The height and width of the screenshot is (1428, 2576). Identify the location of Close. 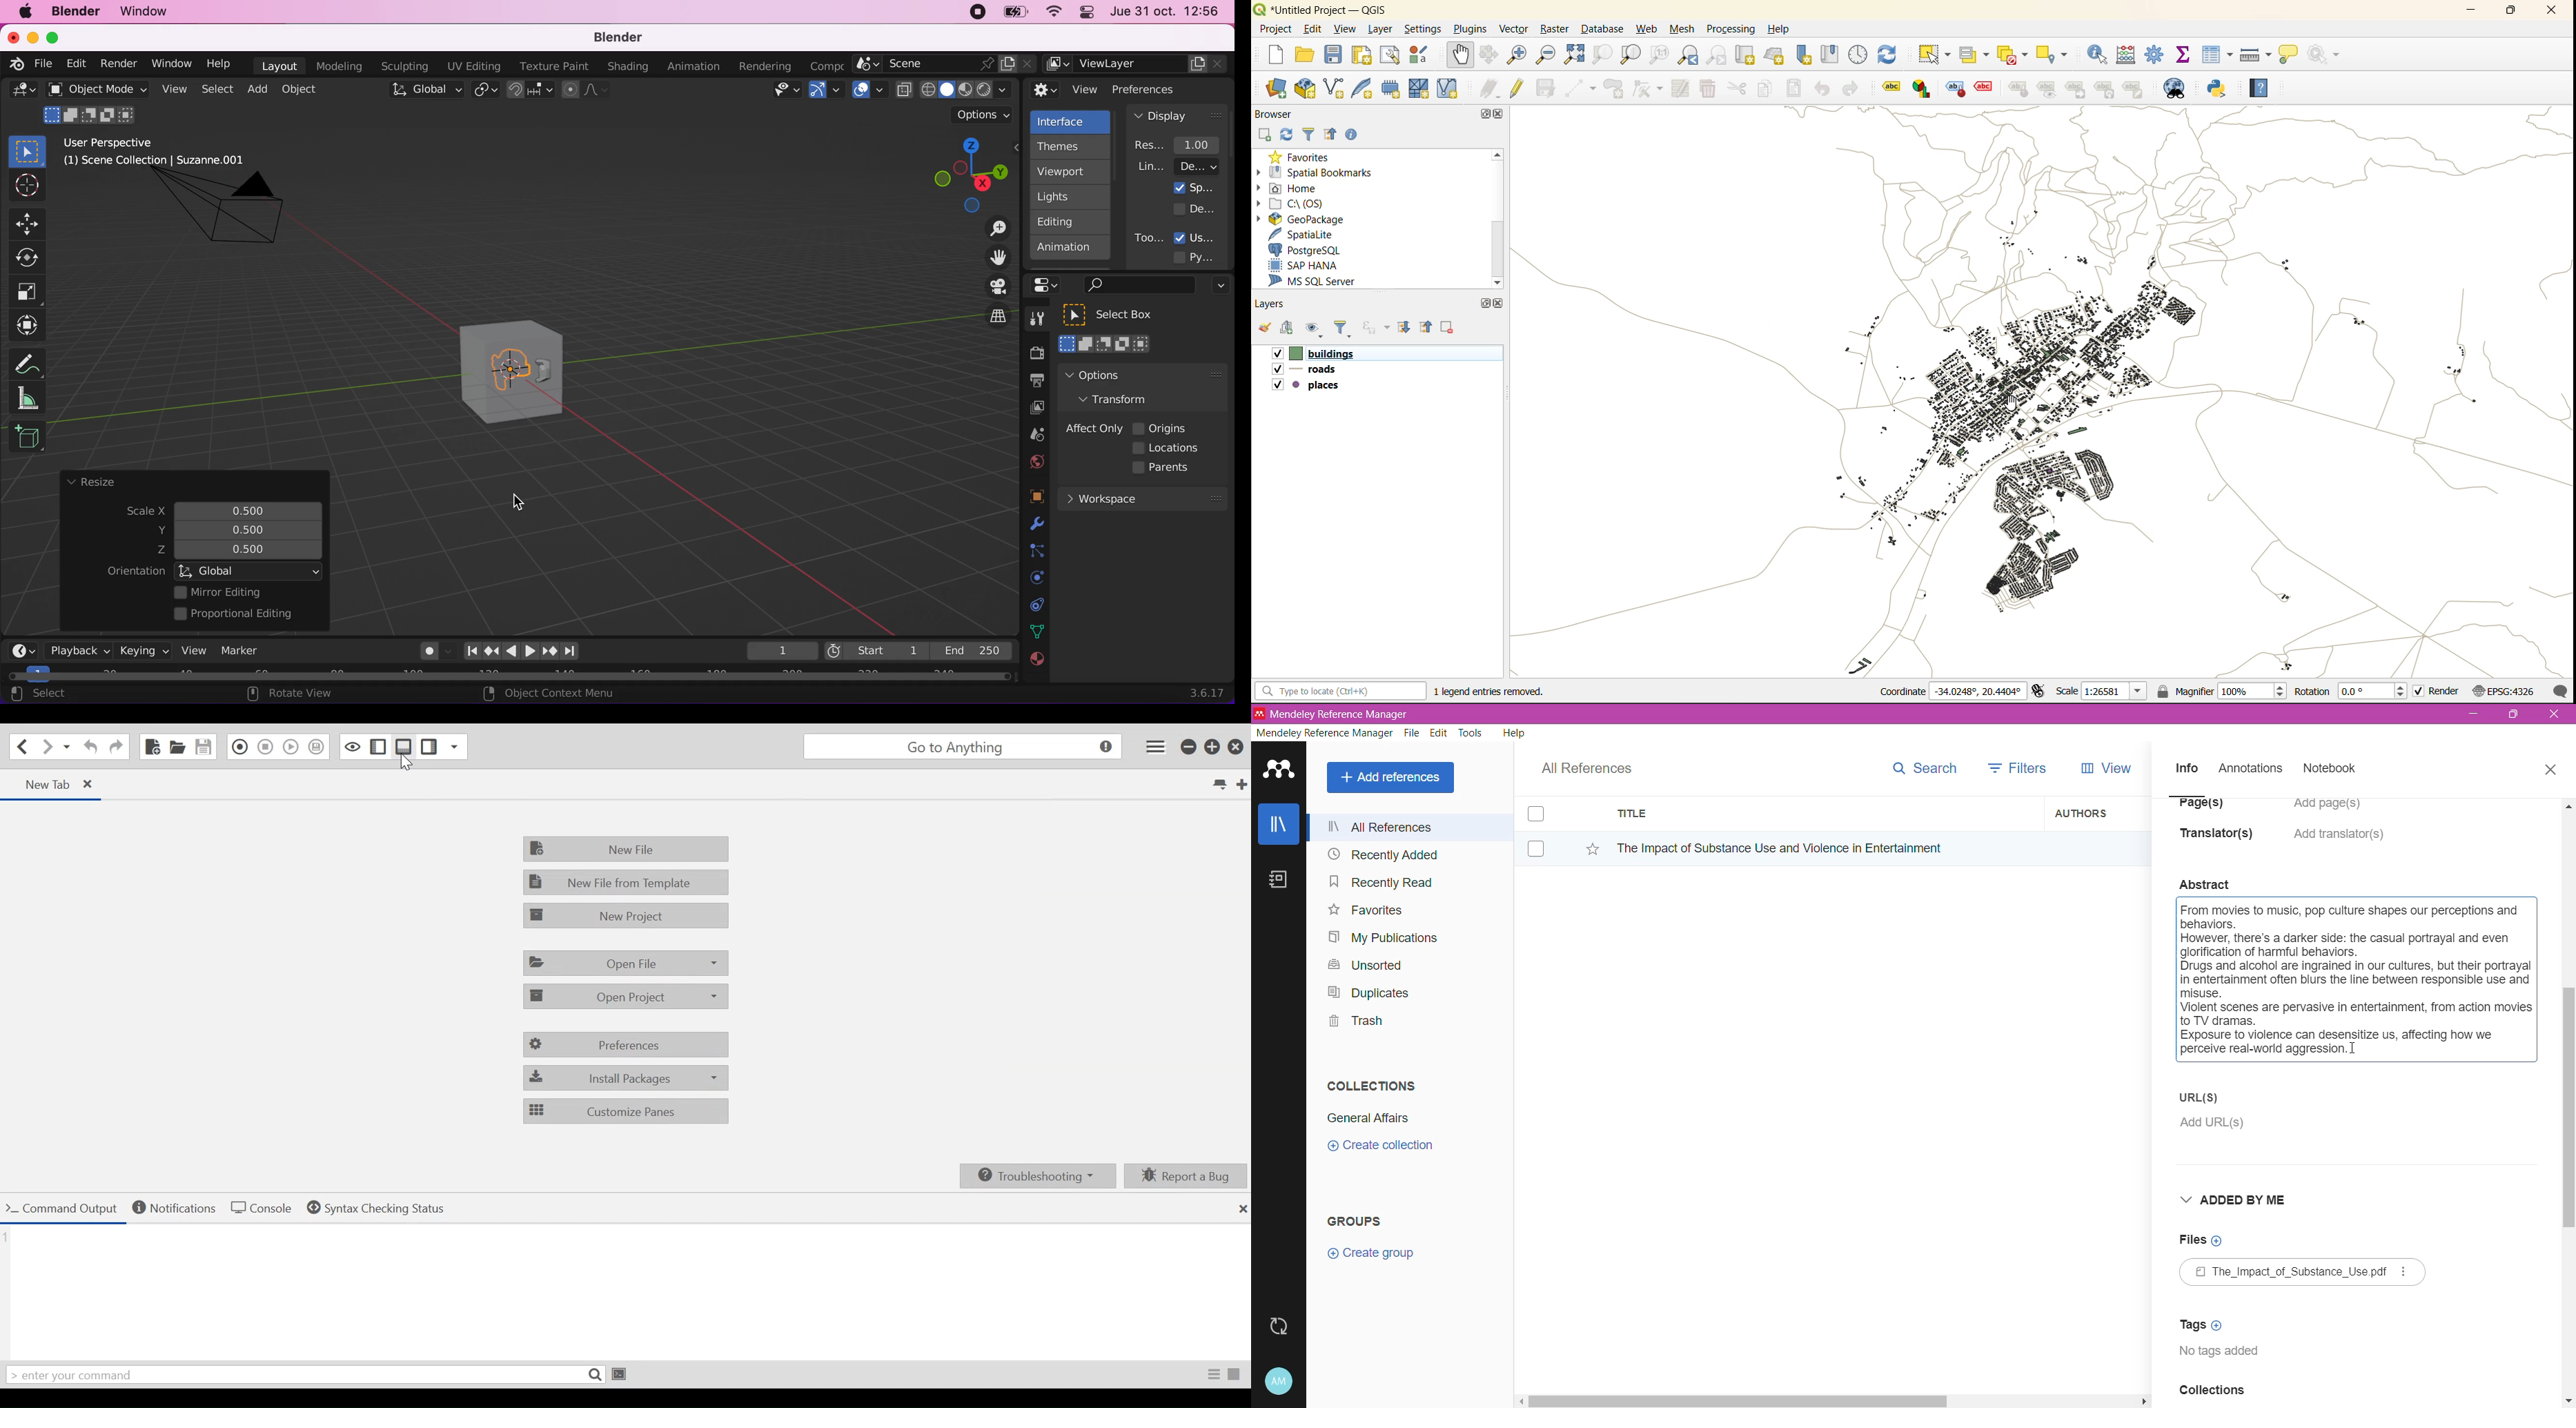
(2555, 715).